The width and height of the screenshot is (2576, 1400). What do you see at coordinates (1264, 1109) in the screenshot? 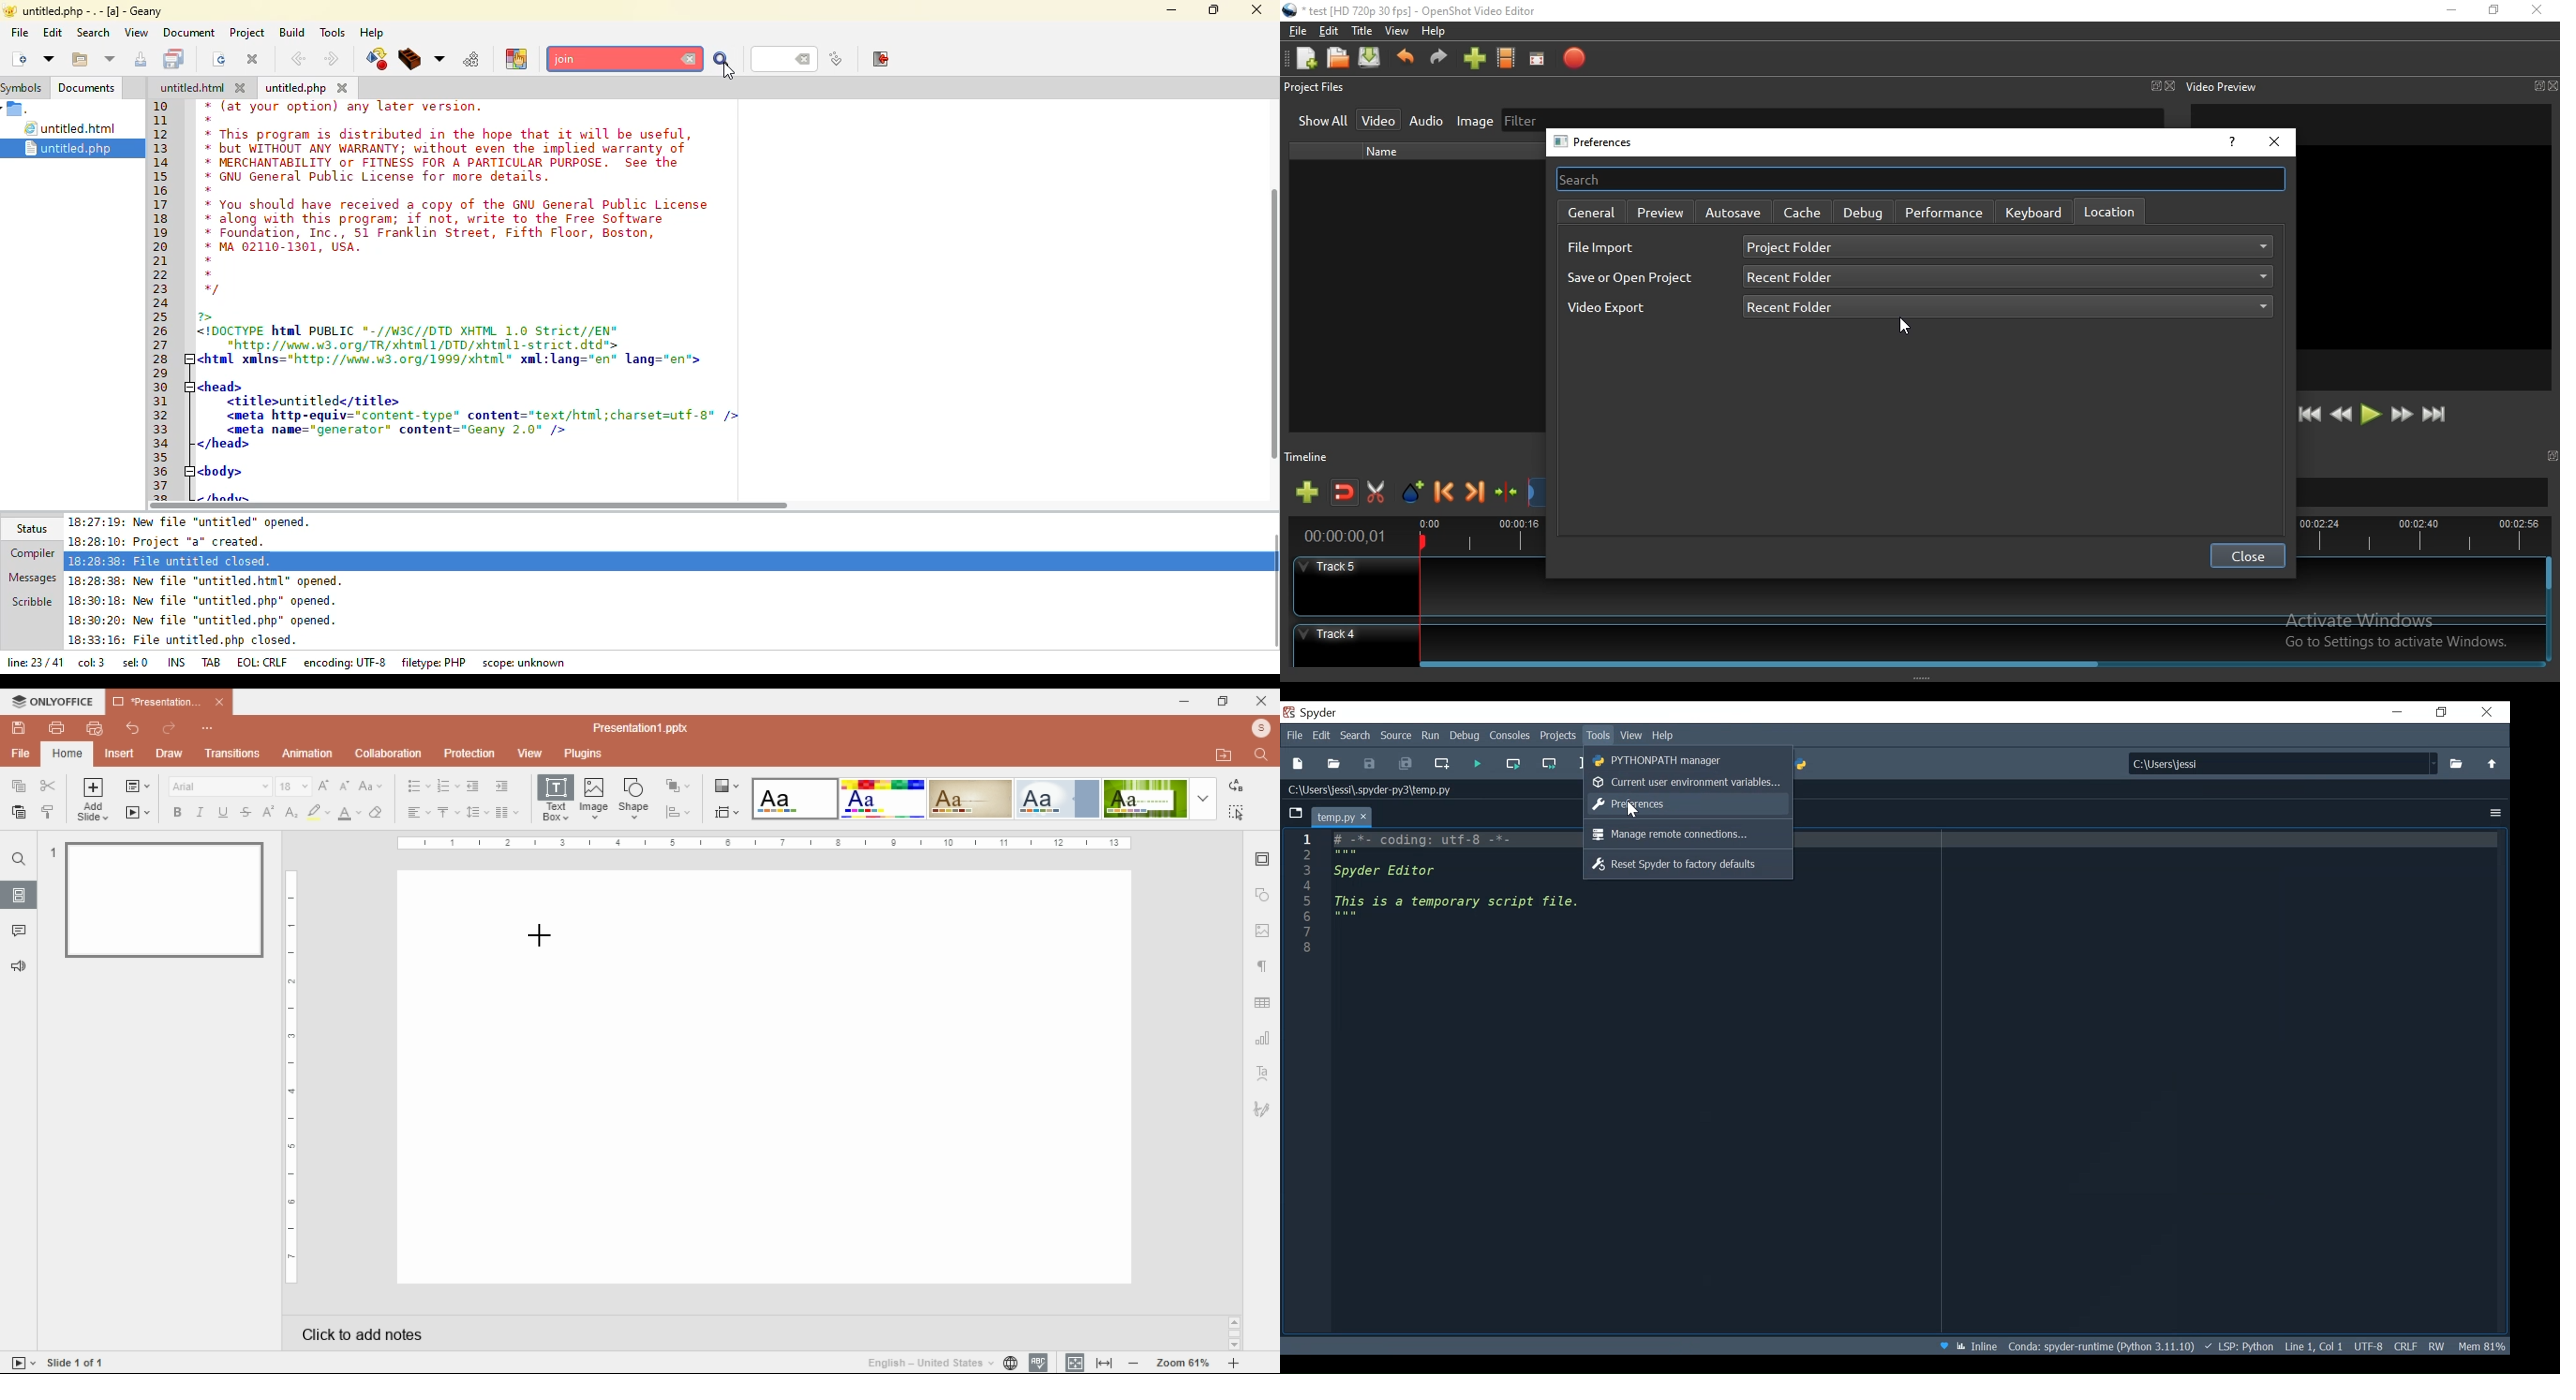
I see `signature settings` at bounding box center [1264, 1109].